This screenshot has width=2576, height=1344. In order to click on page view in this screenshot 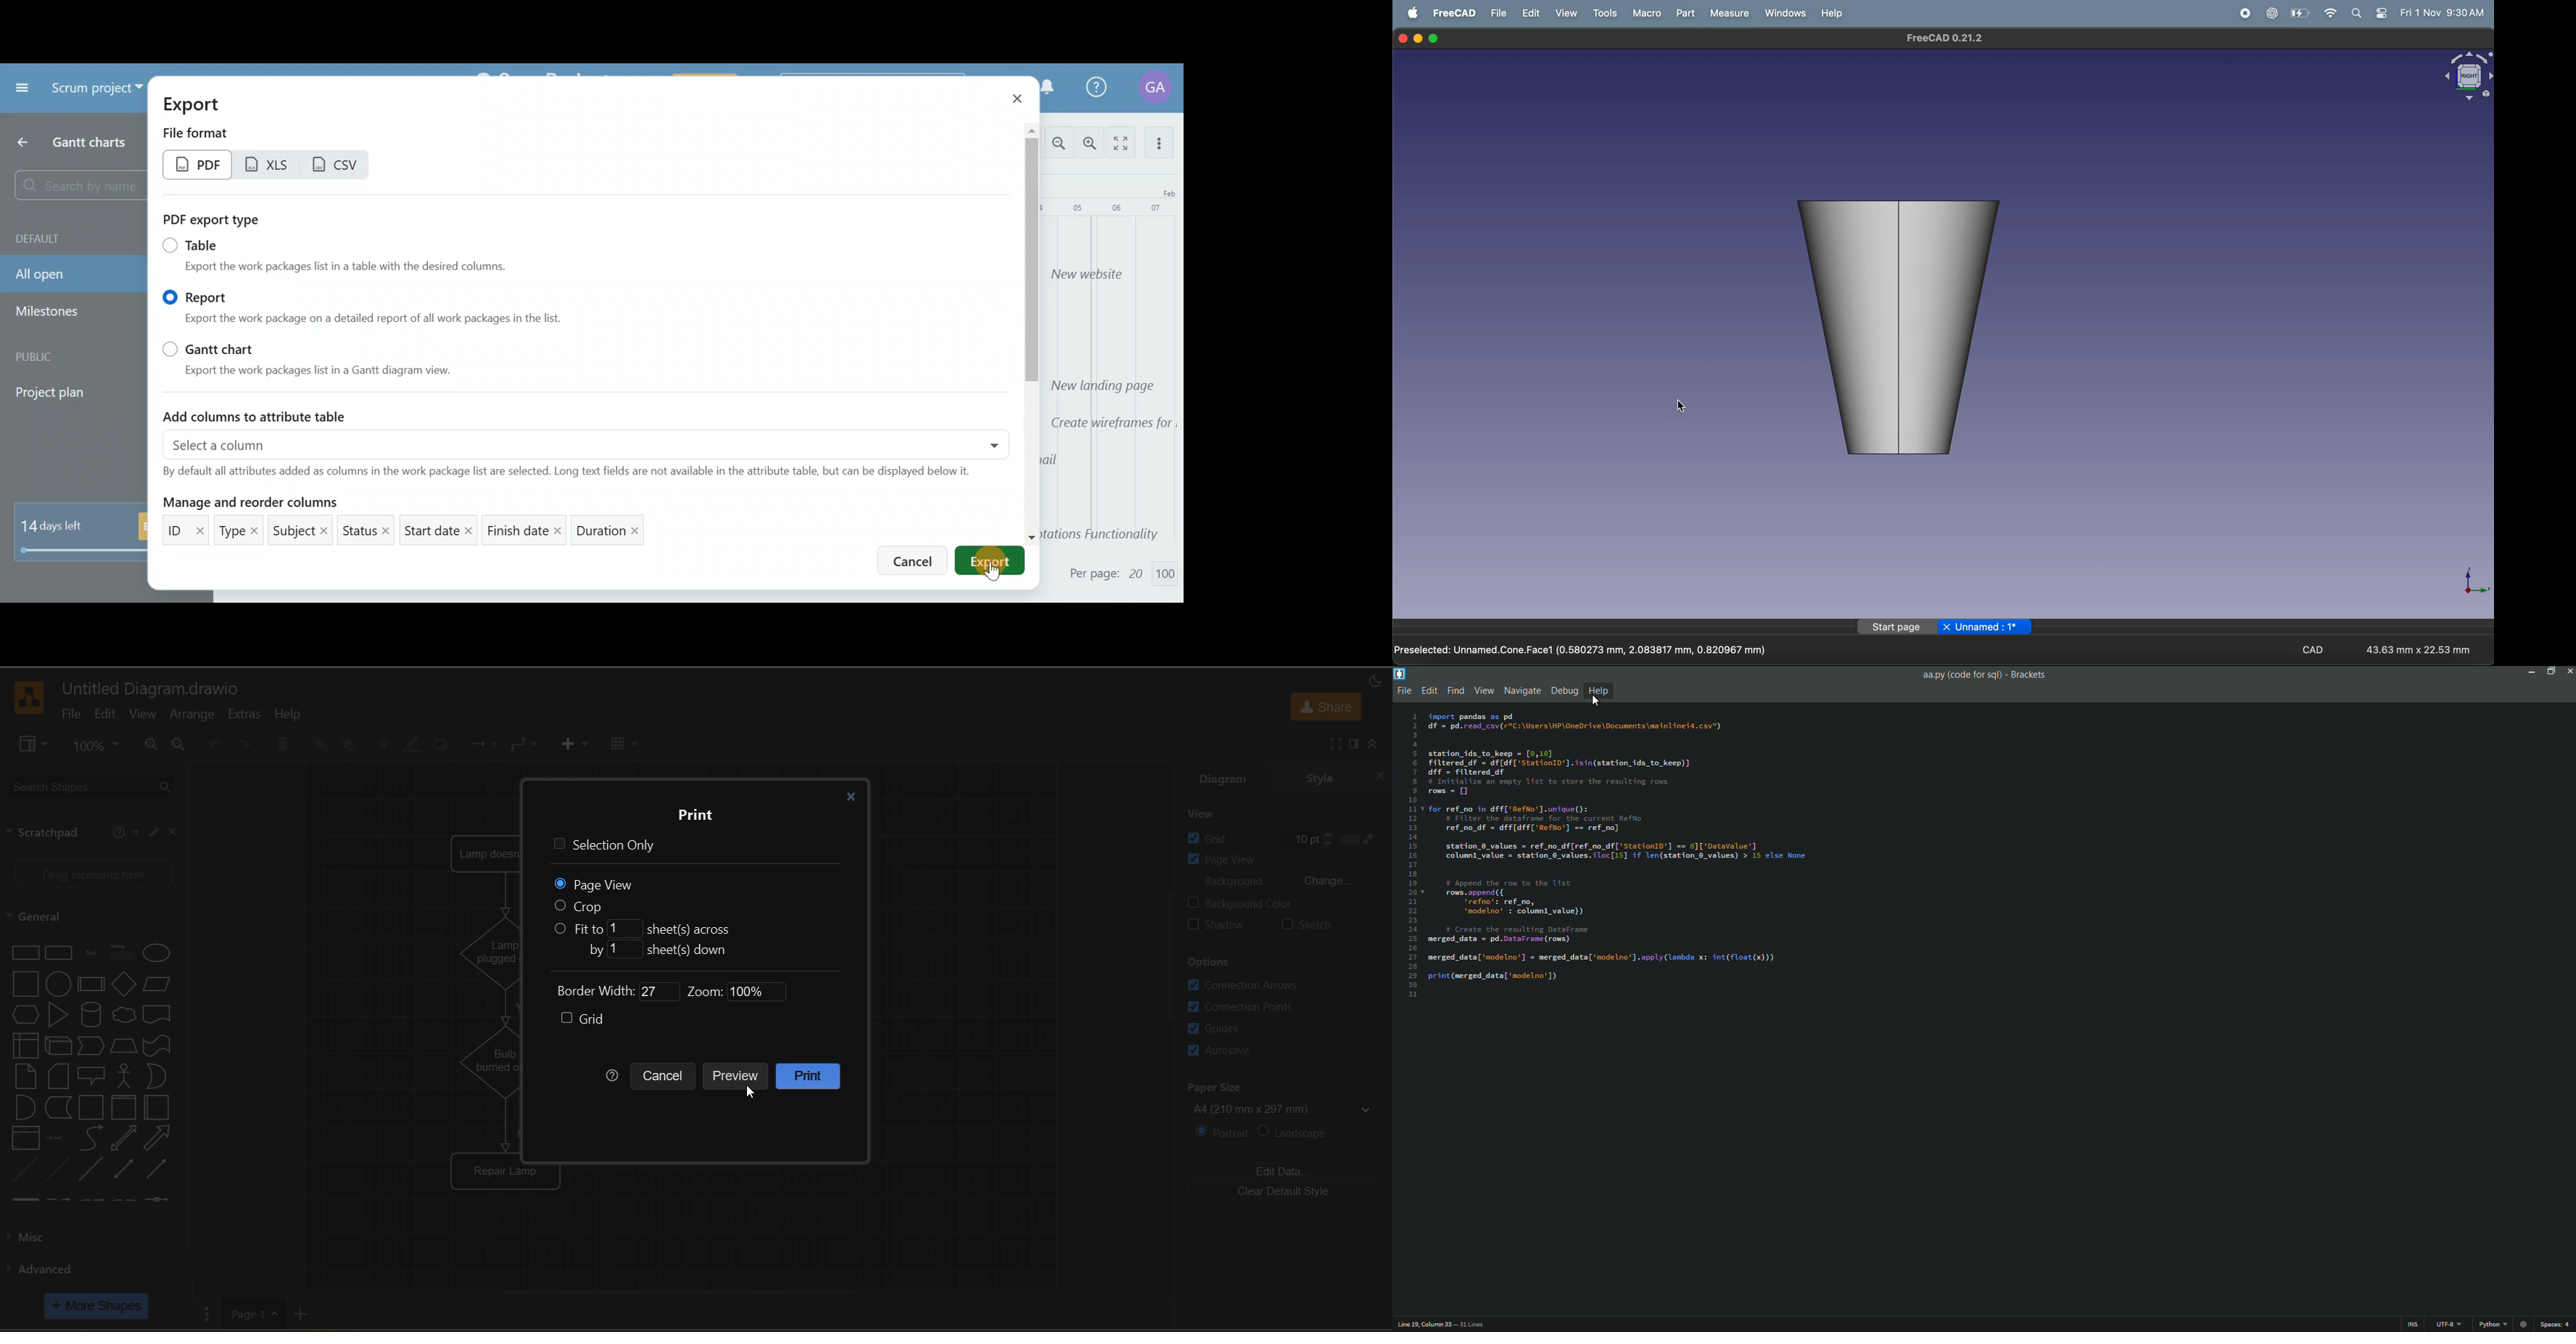, I will do `click(591, 883)`.